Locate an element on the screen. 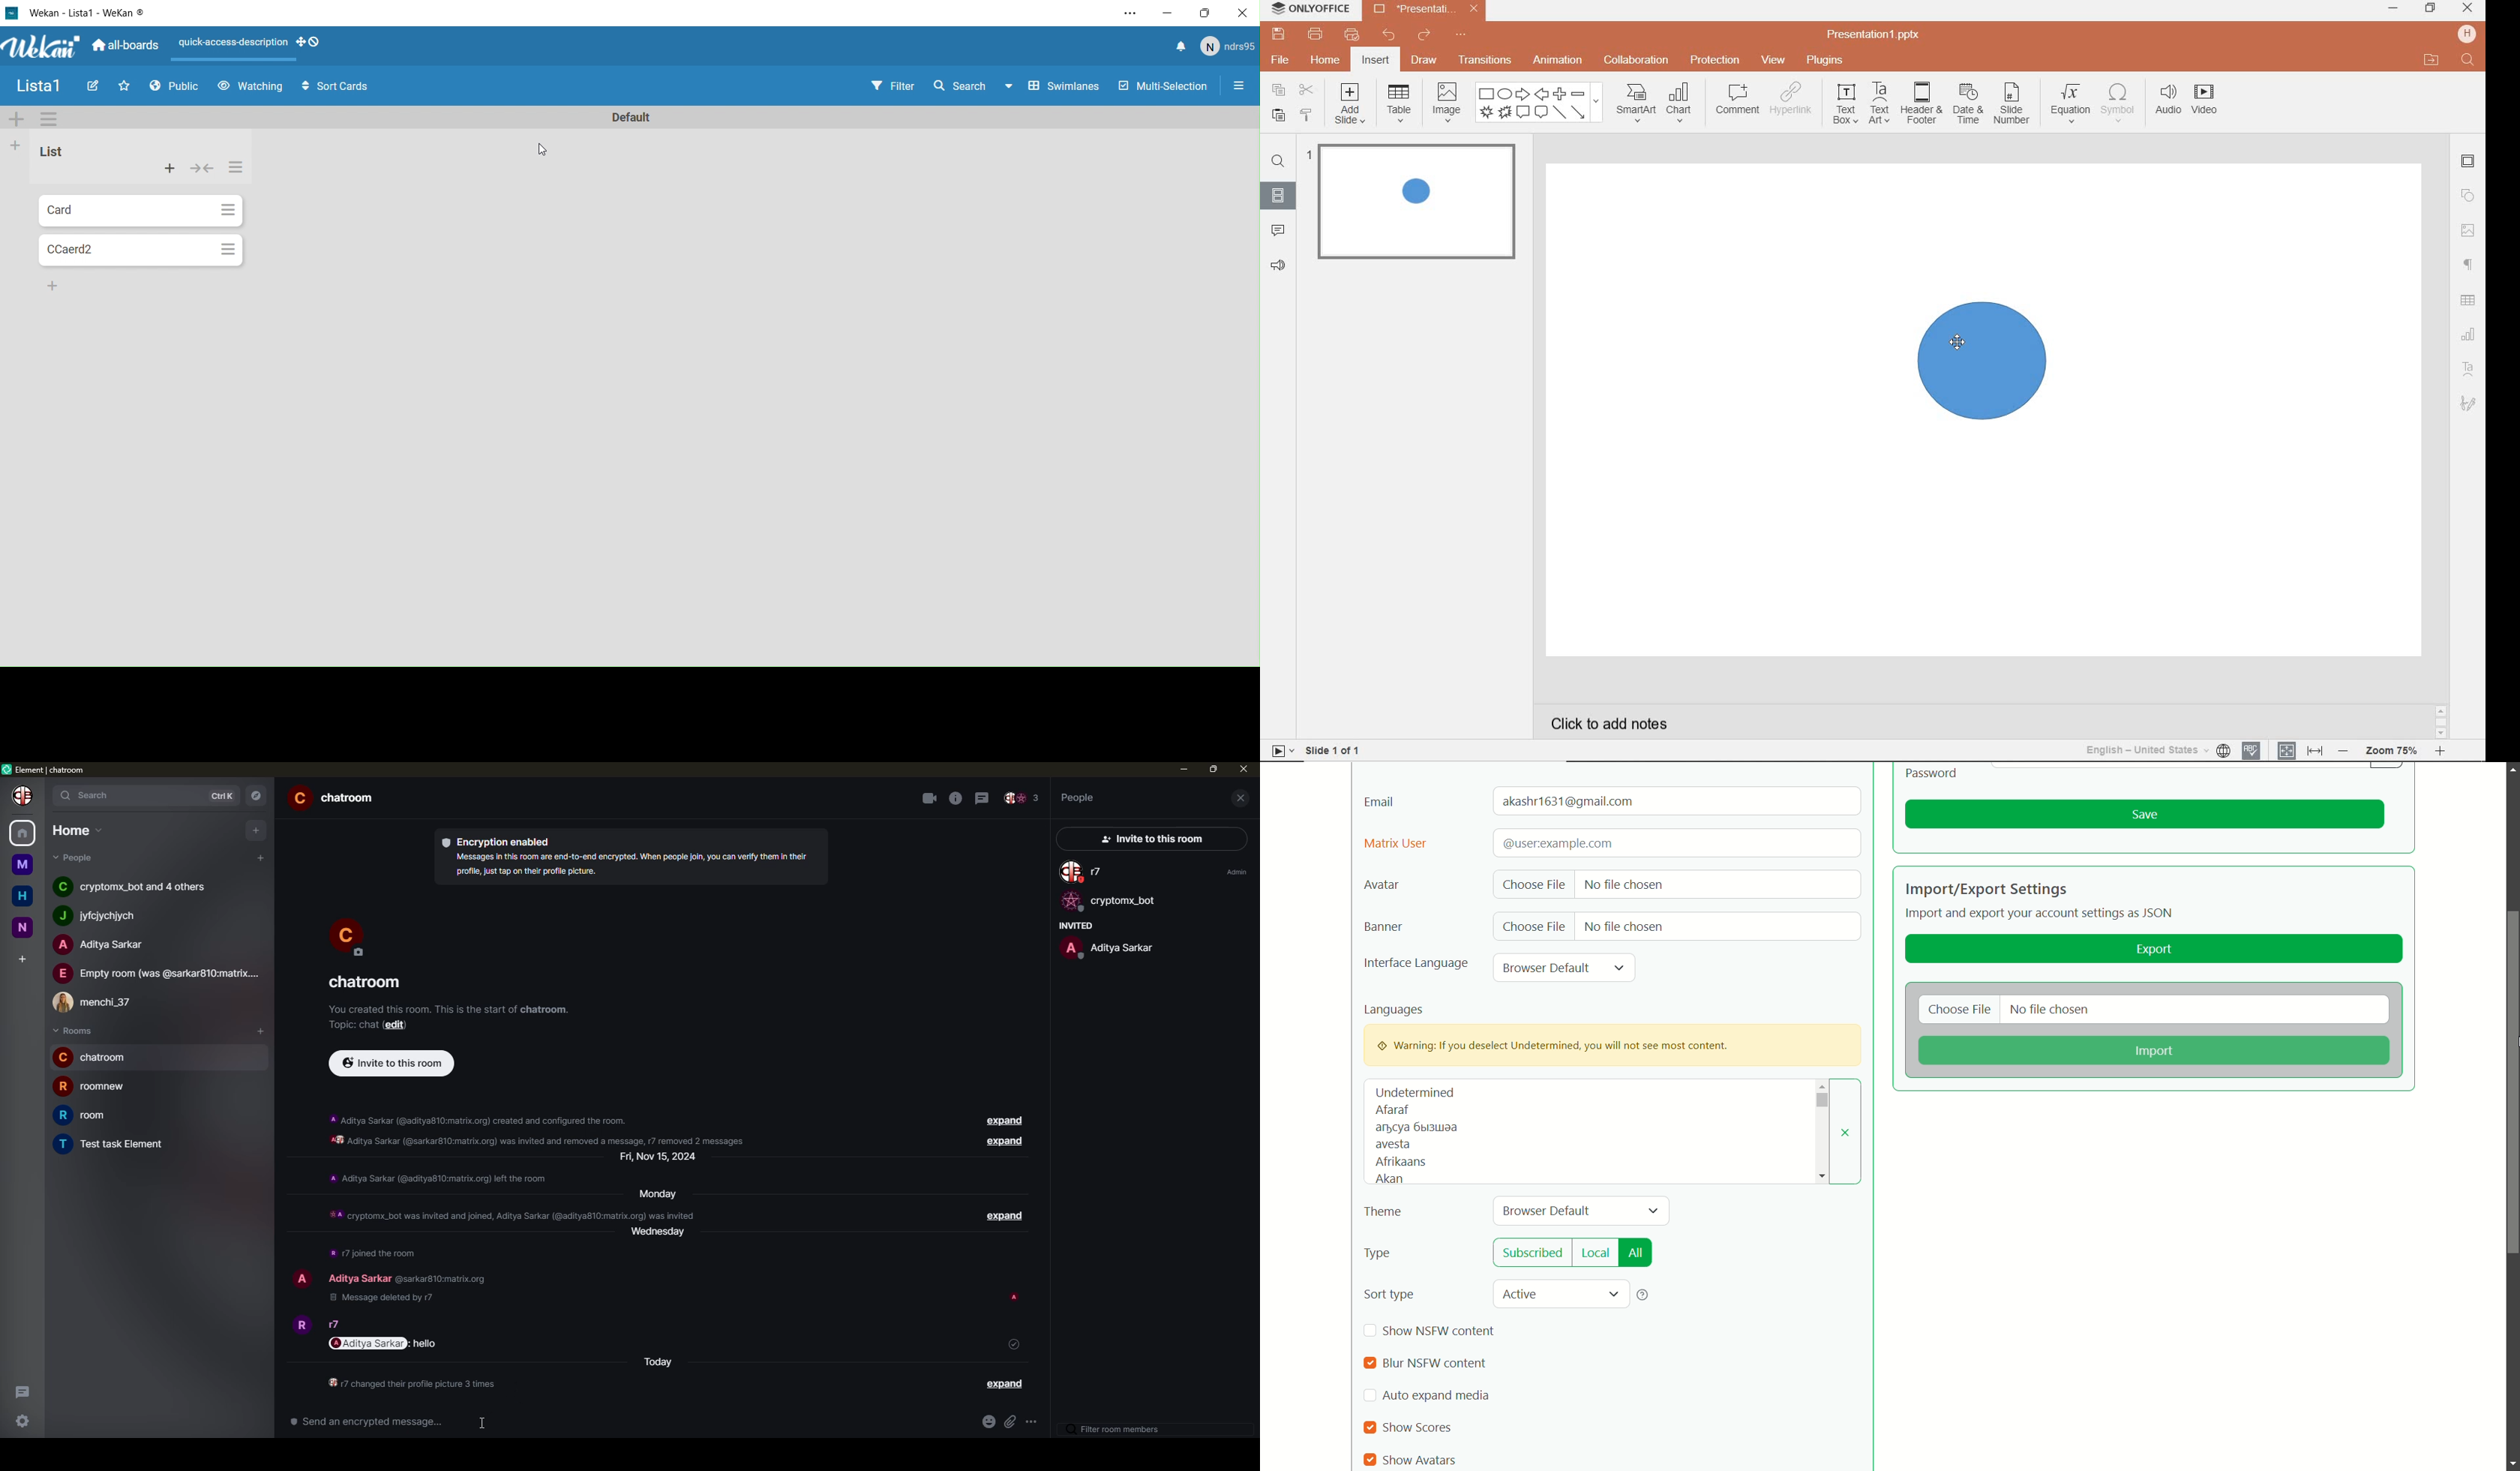 The width and height of the screenshot is (2520, 1484). admin is located at coordinates (1234, 872).